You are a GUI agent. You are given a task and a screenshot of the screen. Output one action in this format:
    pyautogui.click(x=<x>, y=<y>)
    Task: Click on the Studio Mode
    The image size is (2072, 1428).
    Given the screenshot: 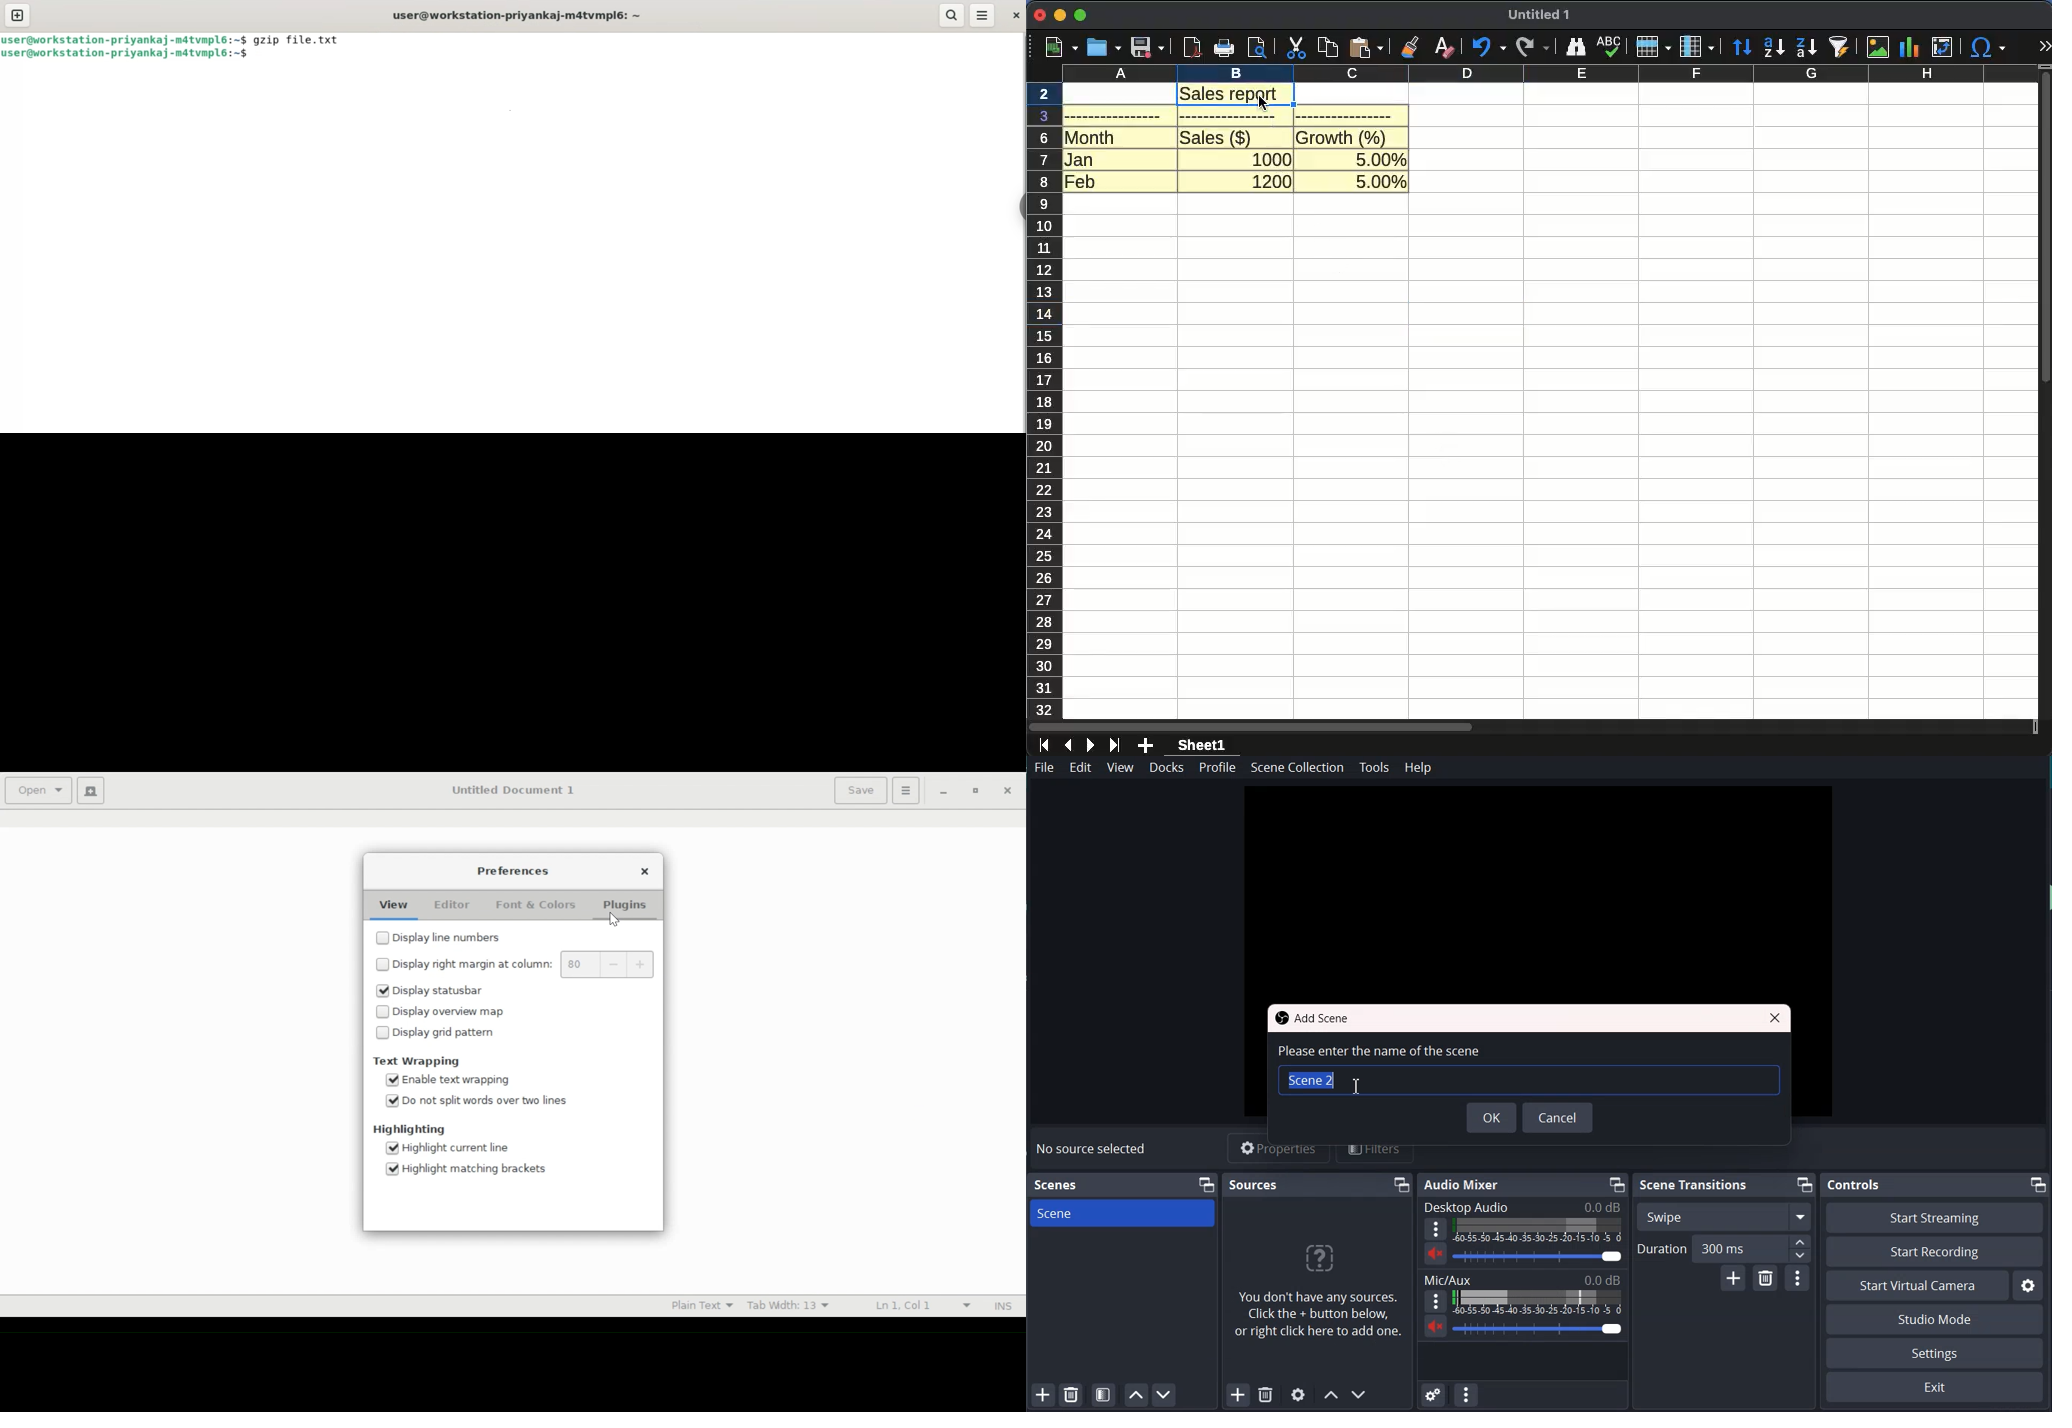 What is the action you would take?
    pyautogui.click(x=1935, y=1319)
    